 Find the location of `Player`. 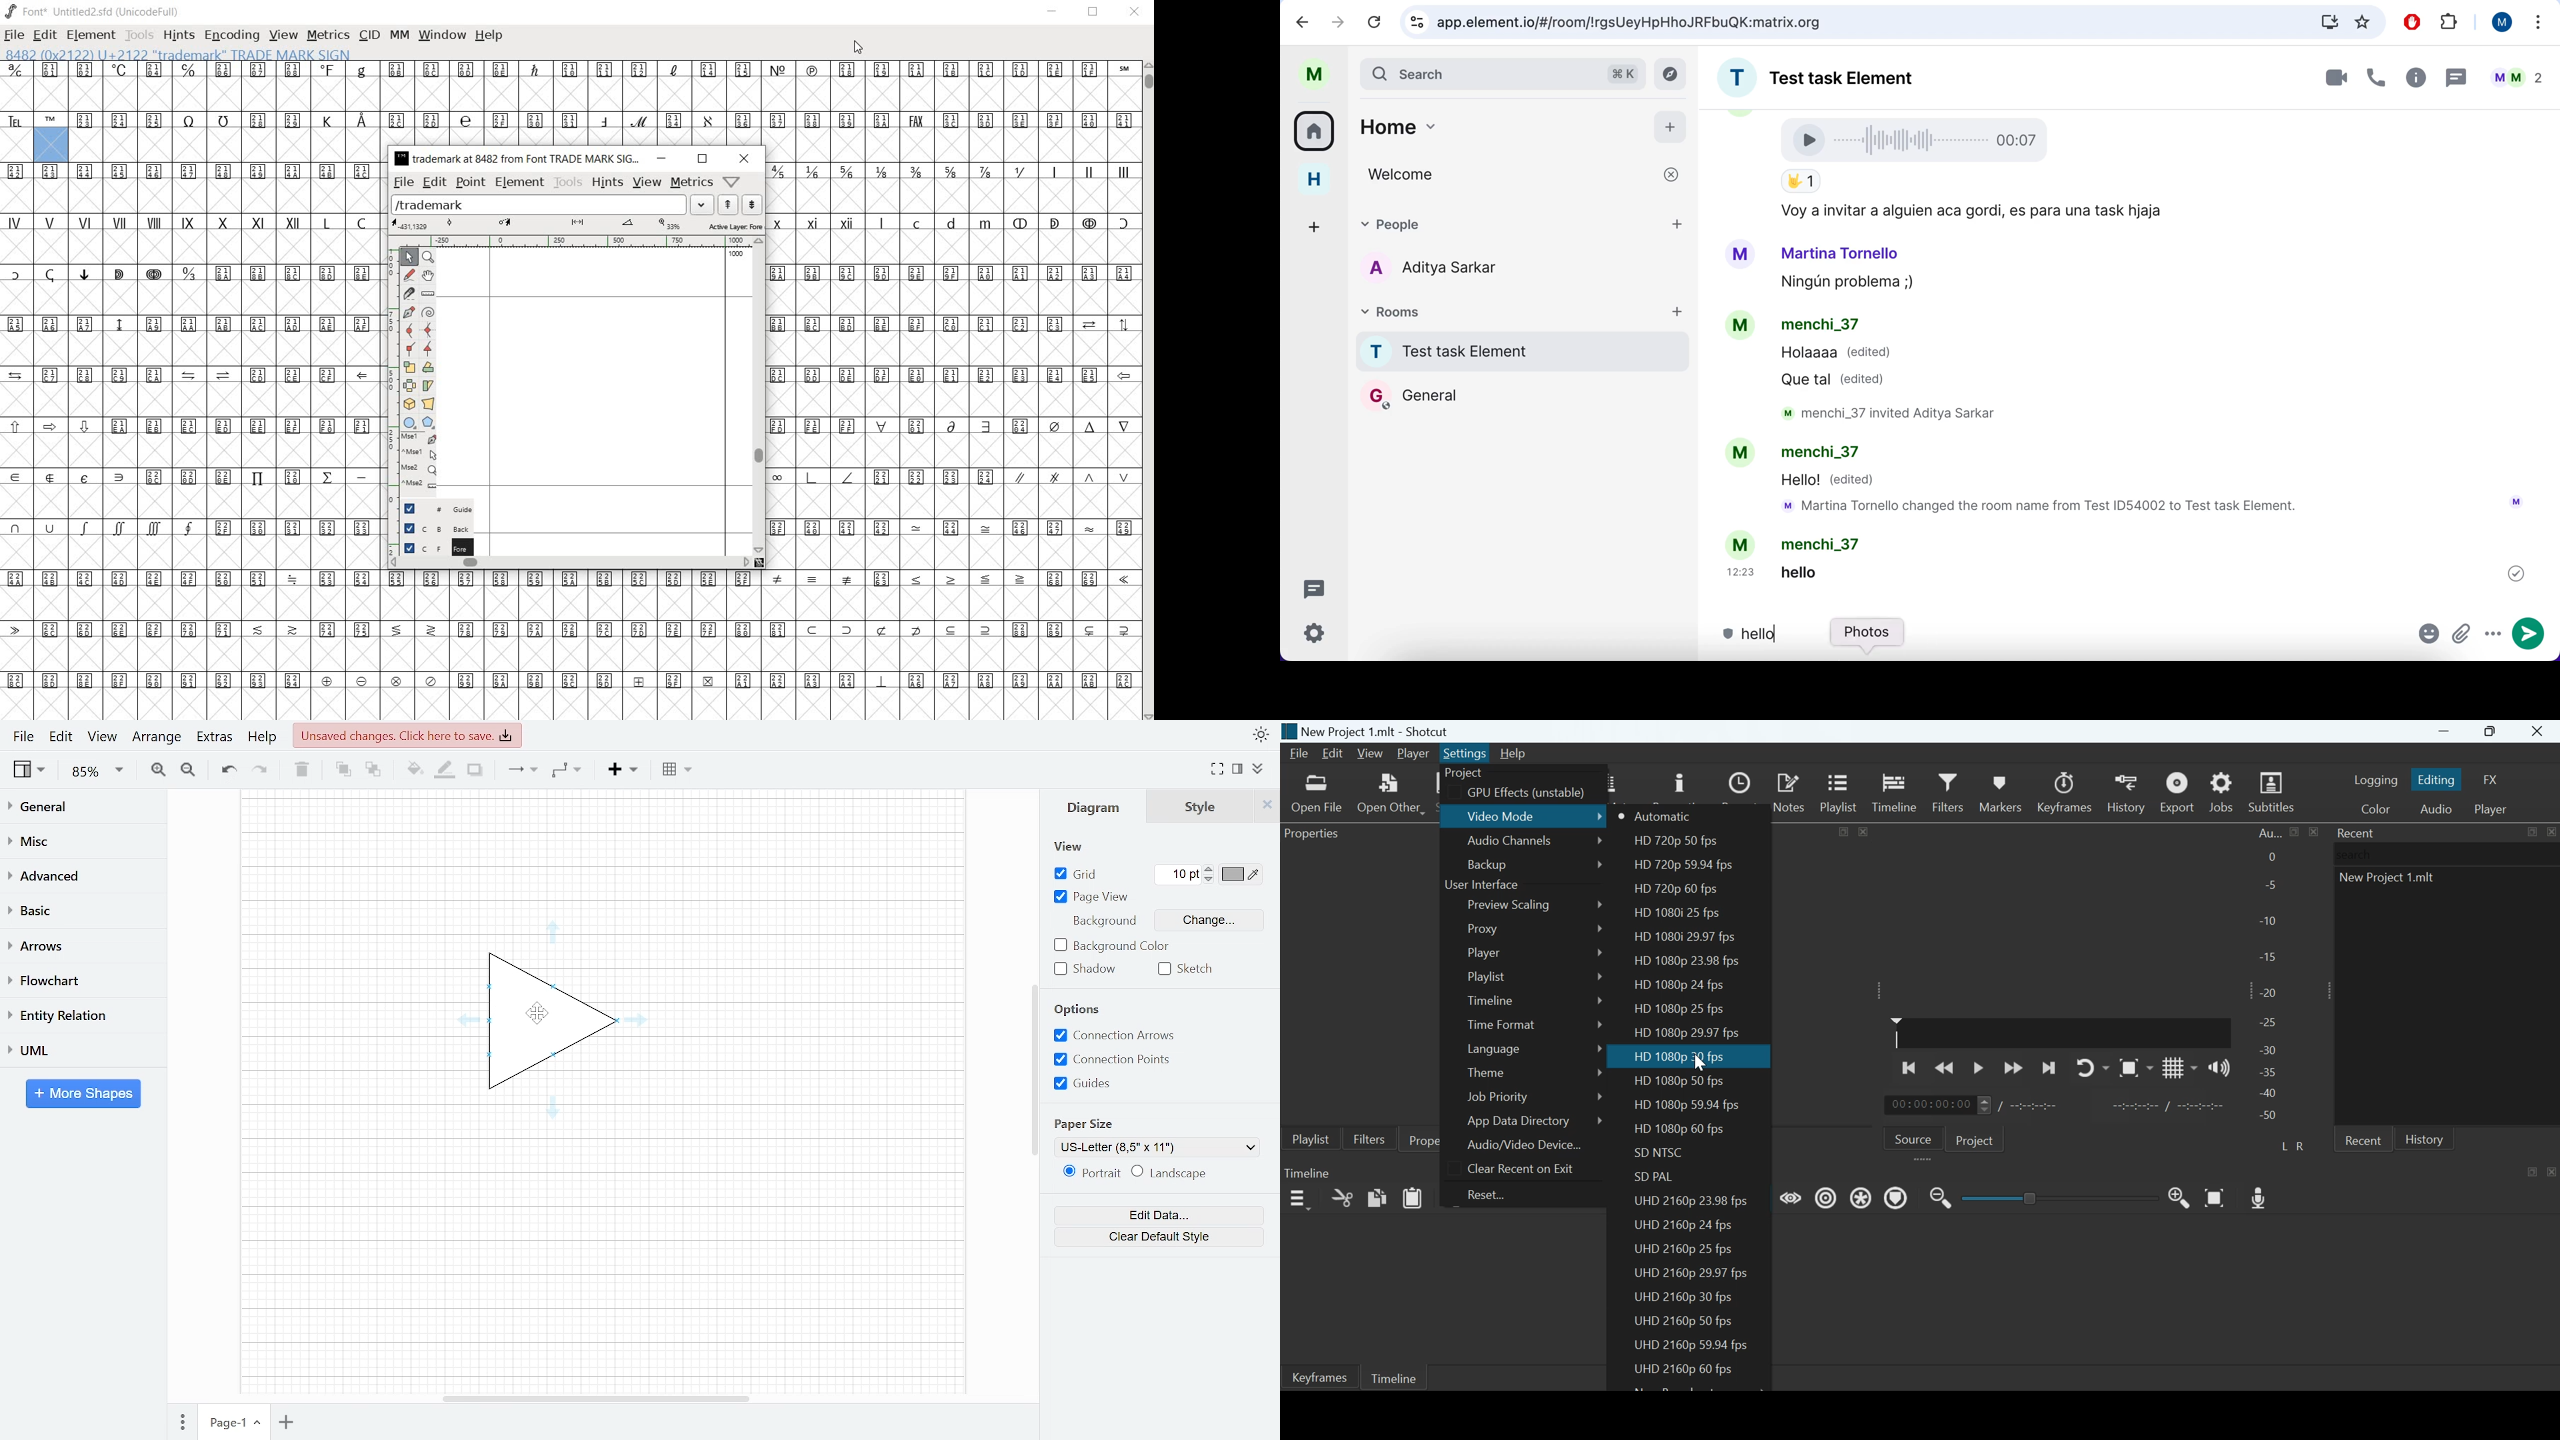

Player is located at coordinates (1414, 754).